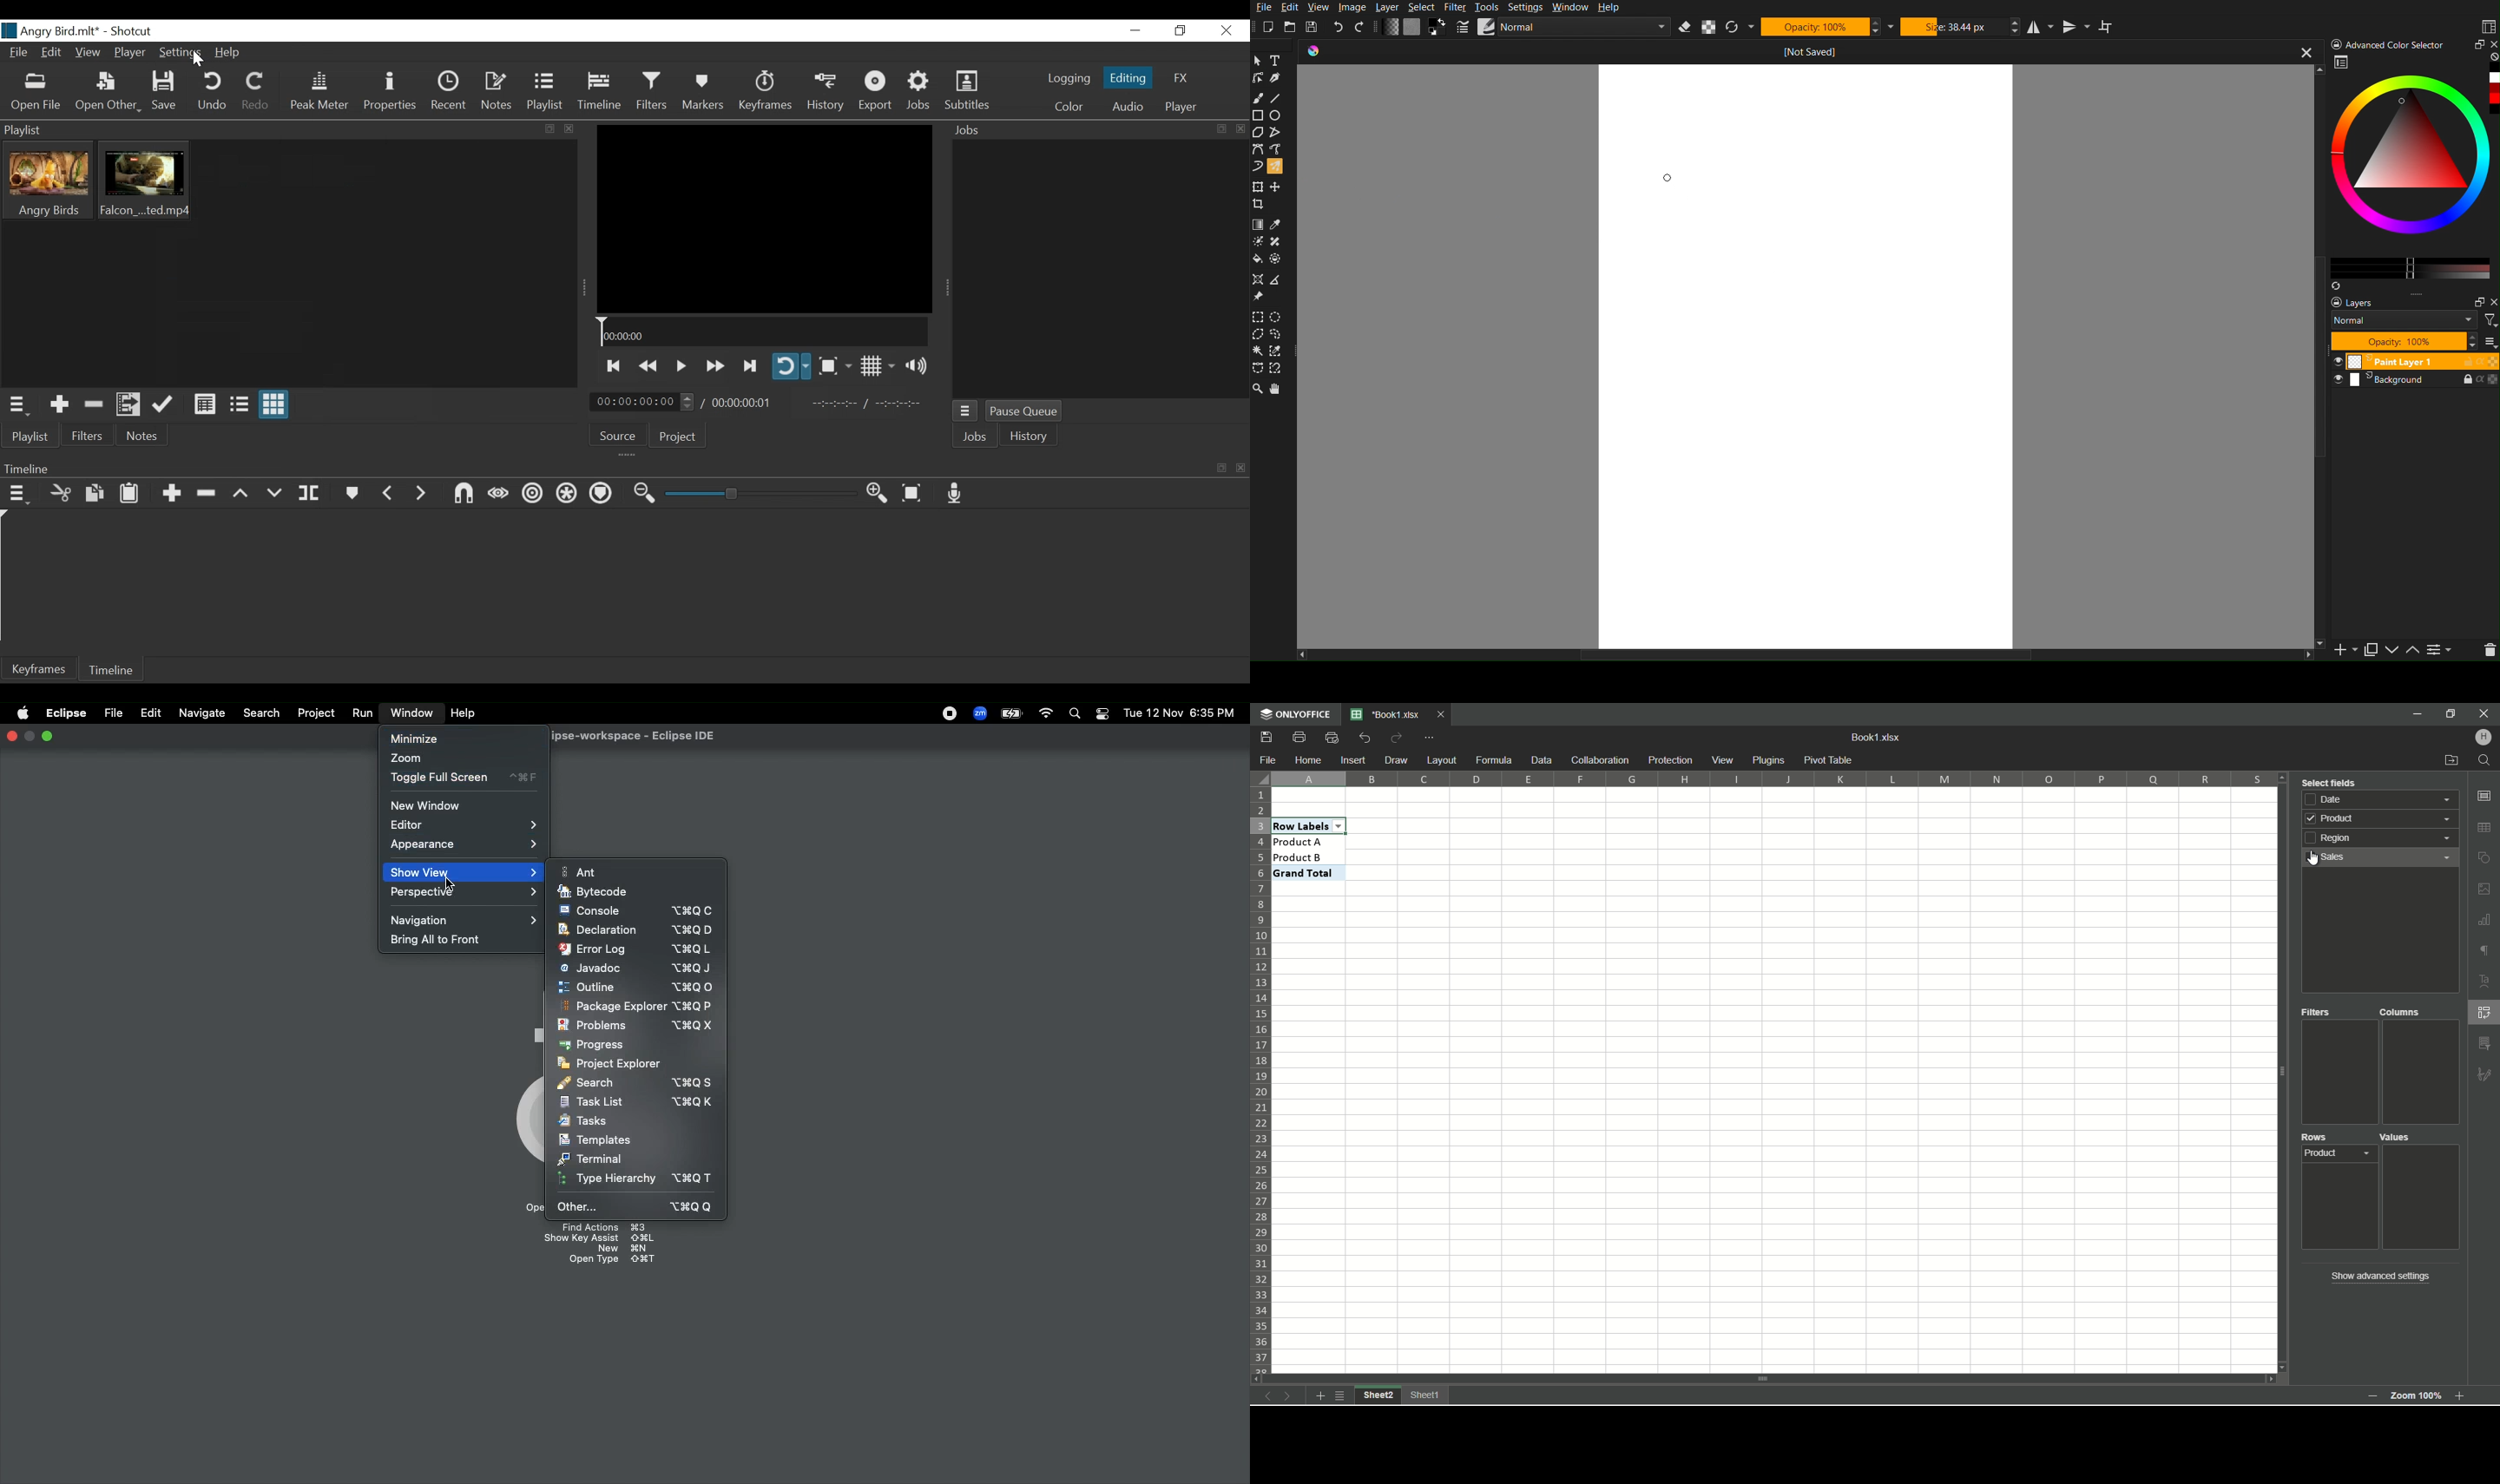  Describe the element at coordinates (2342, 64) in the screenshot. I see `workspace` at that location.